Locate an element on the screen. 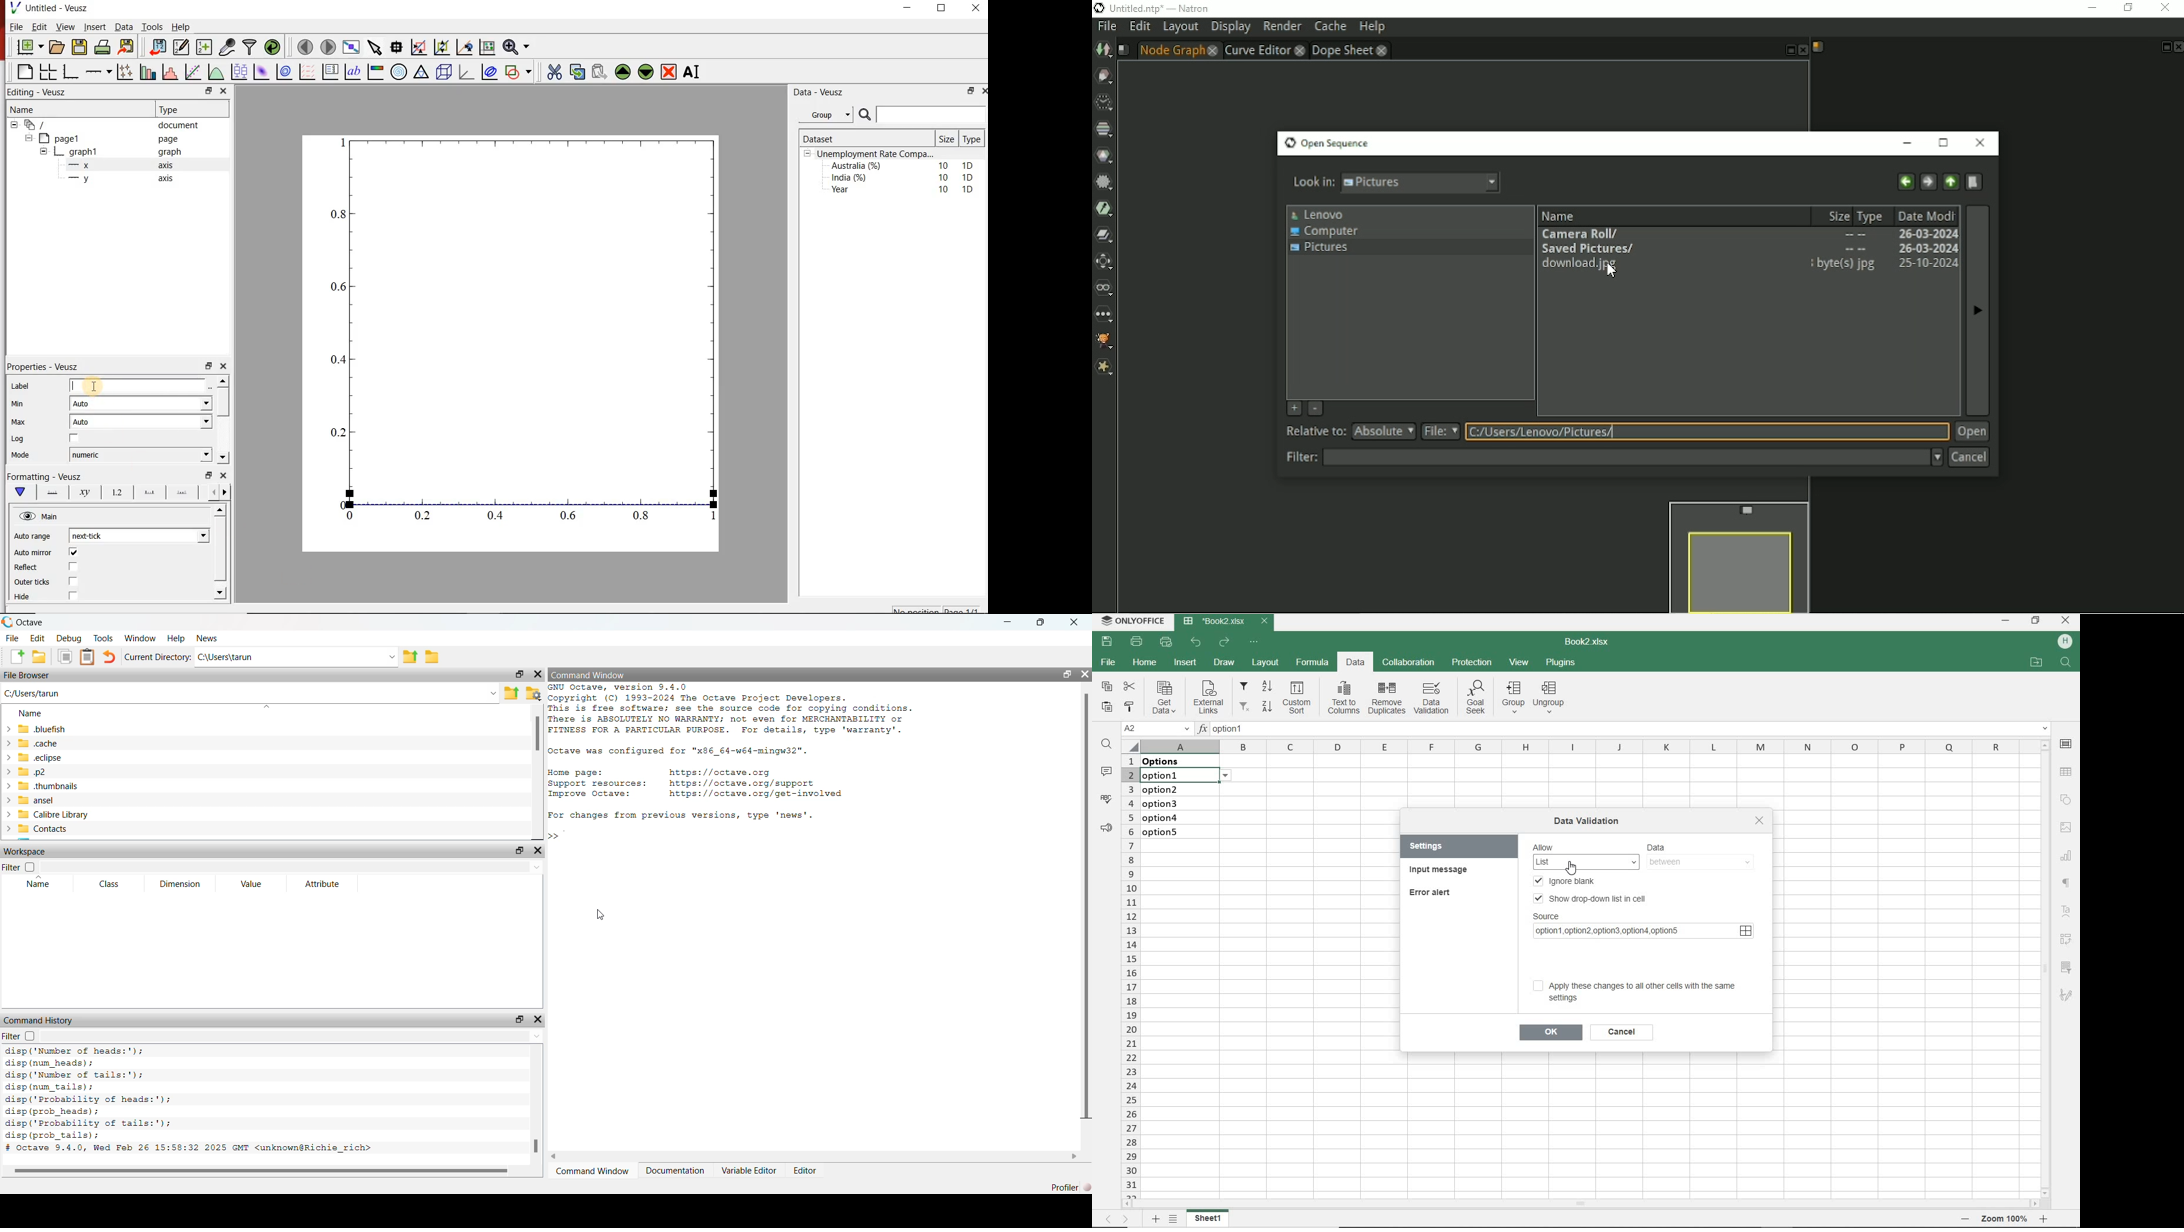 The height and width of the screenshot is (1232, 2184). Zoom in is located at coordinates (2045, 1220).